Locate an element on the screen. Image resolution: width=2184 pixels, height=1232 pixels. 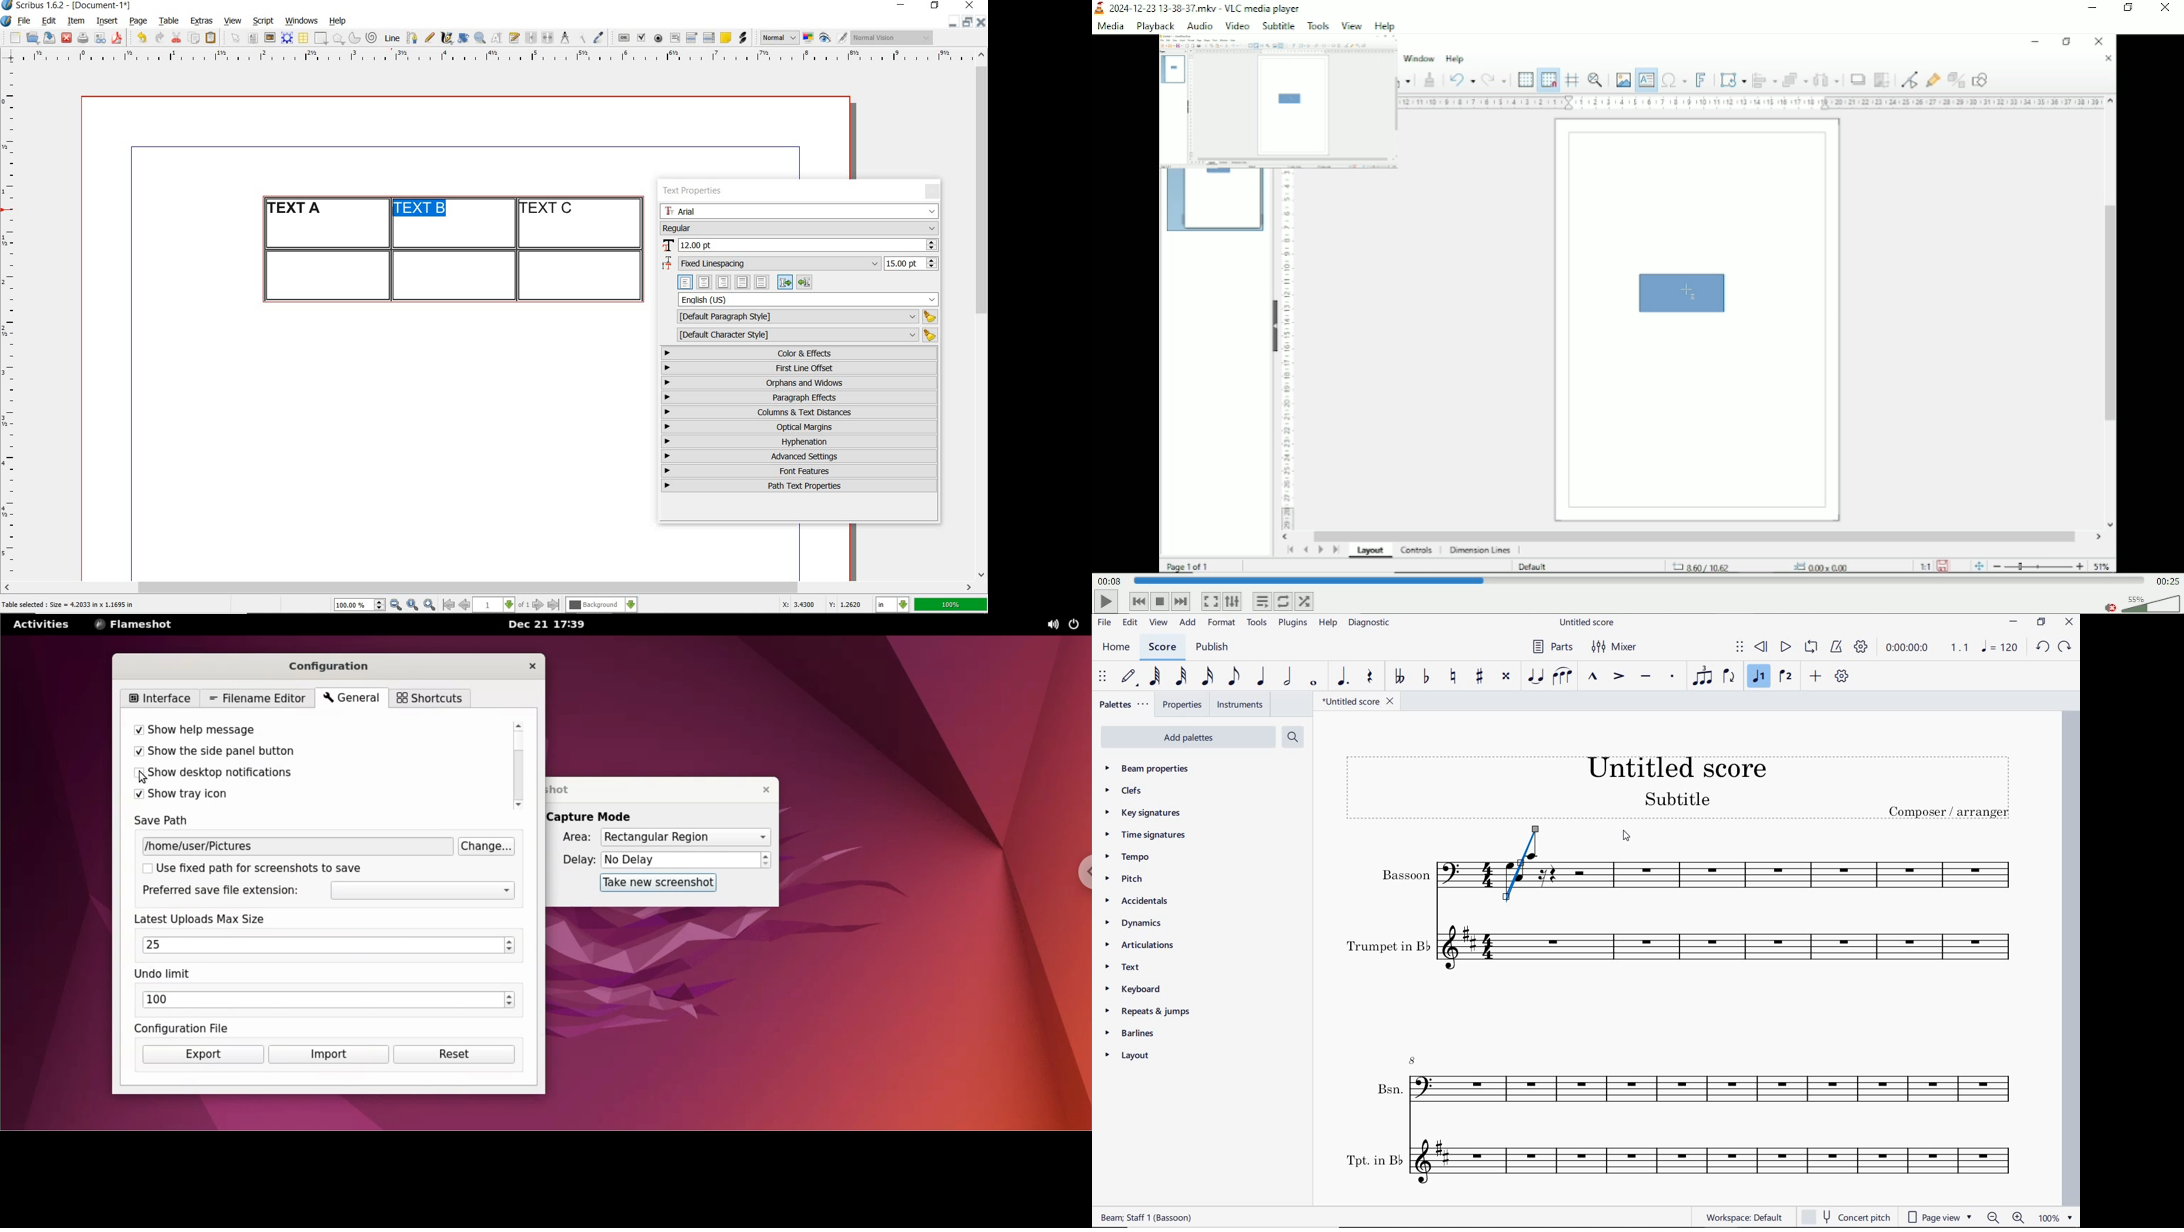
64th note is located at coordinates (1156, 677).